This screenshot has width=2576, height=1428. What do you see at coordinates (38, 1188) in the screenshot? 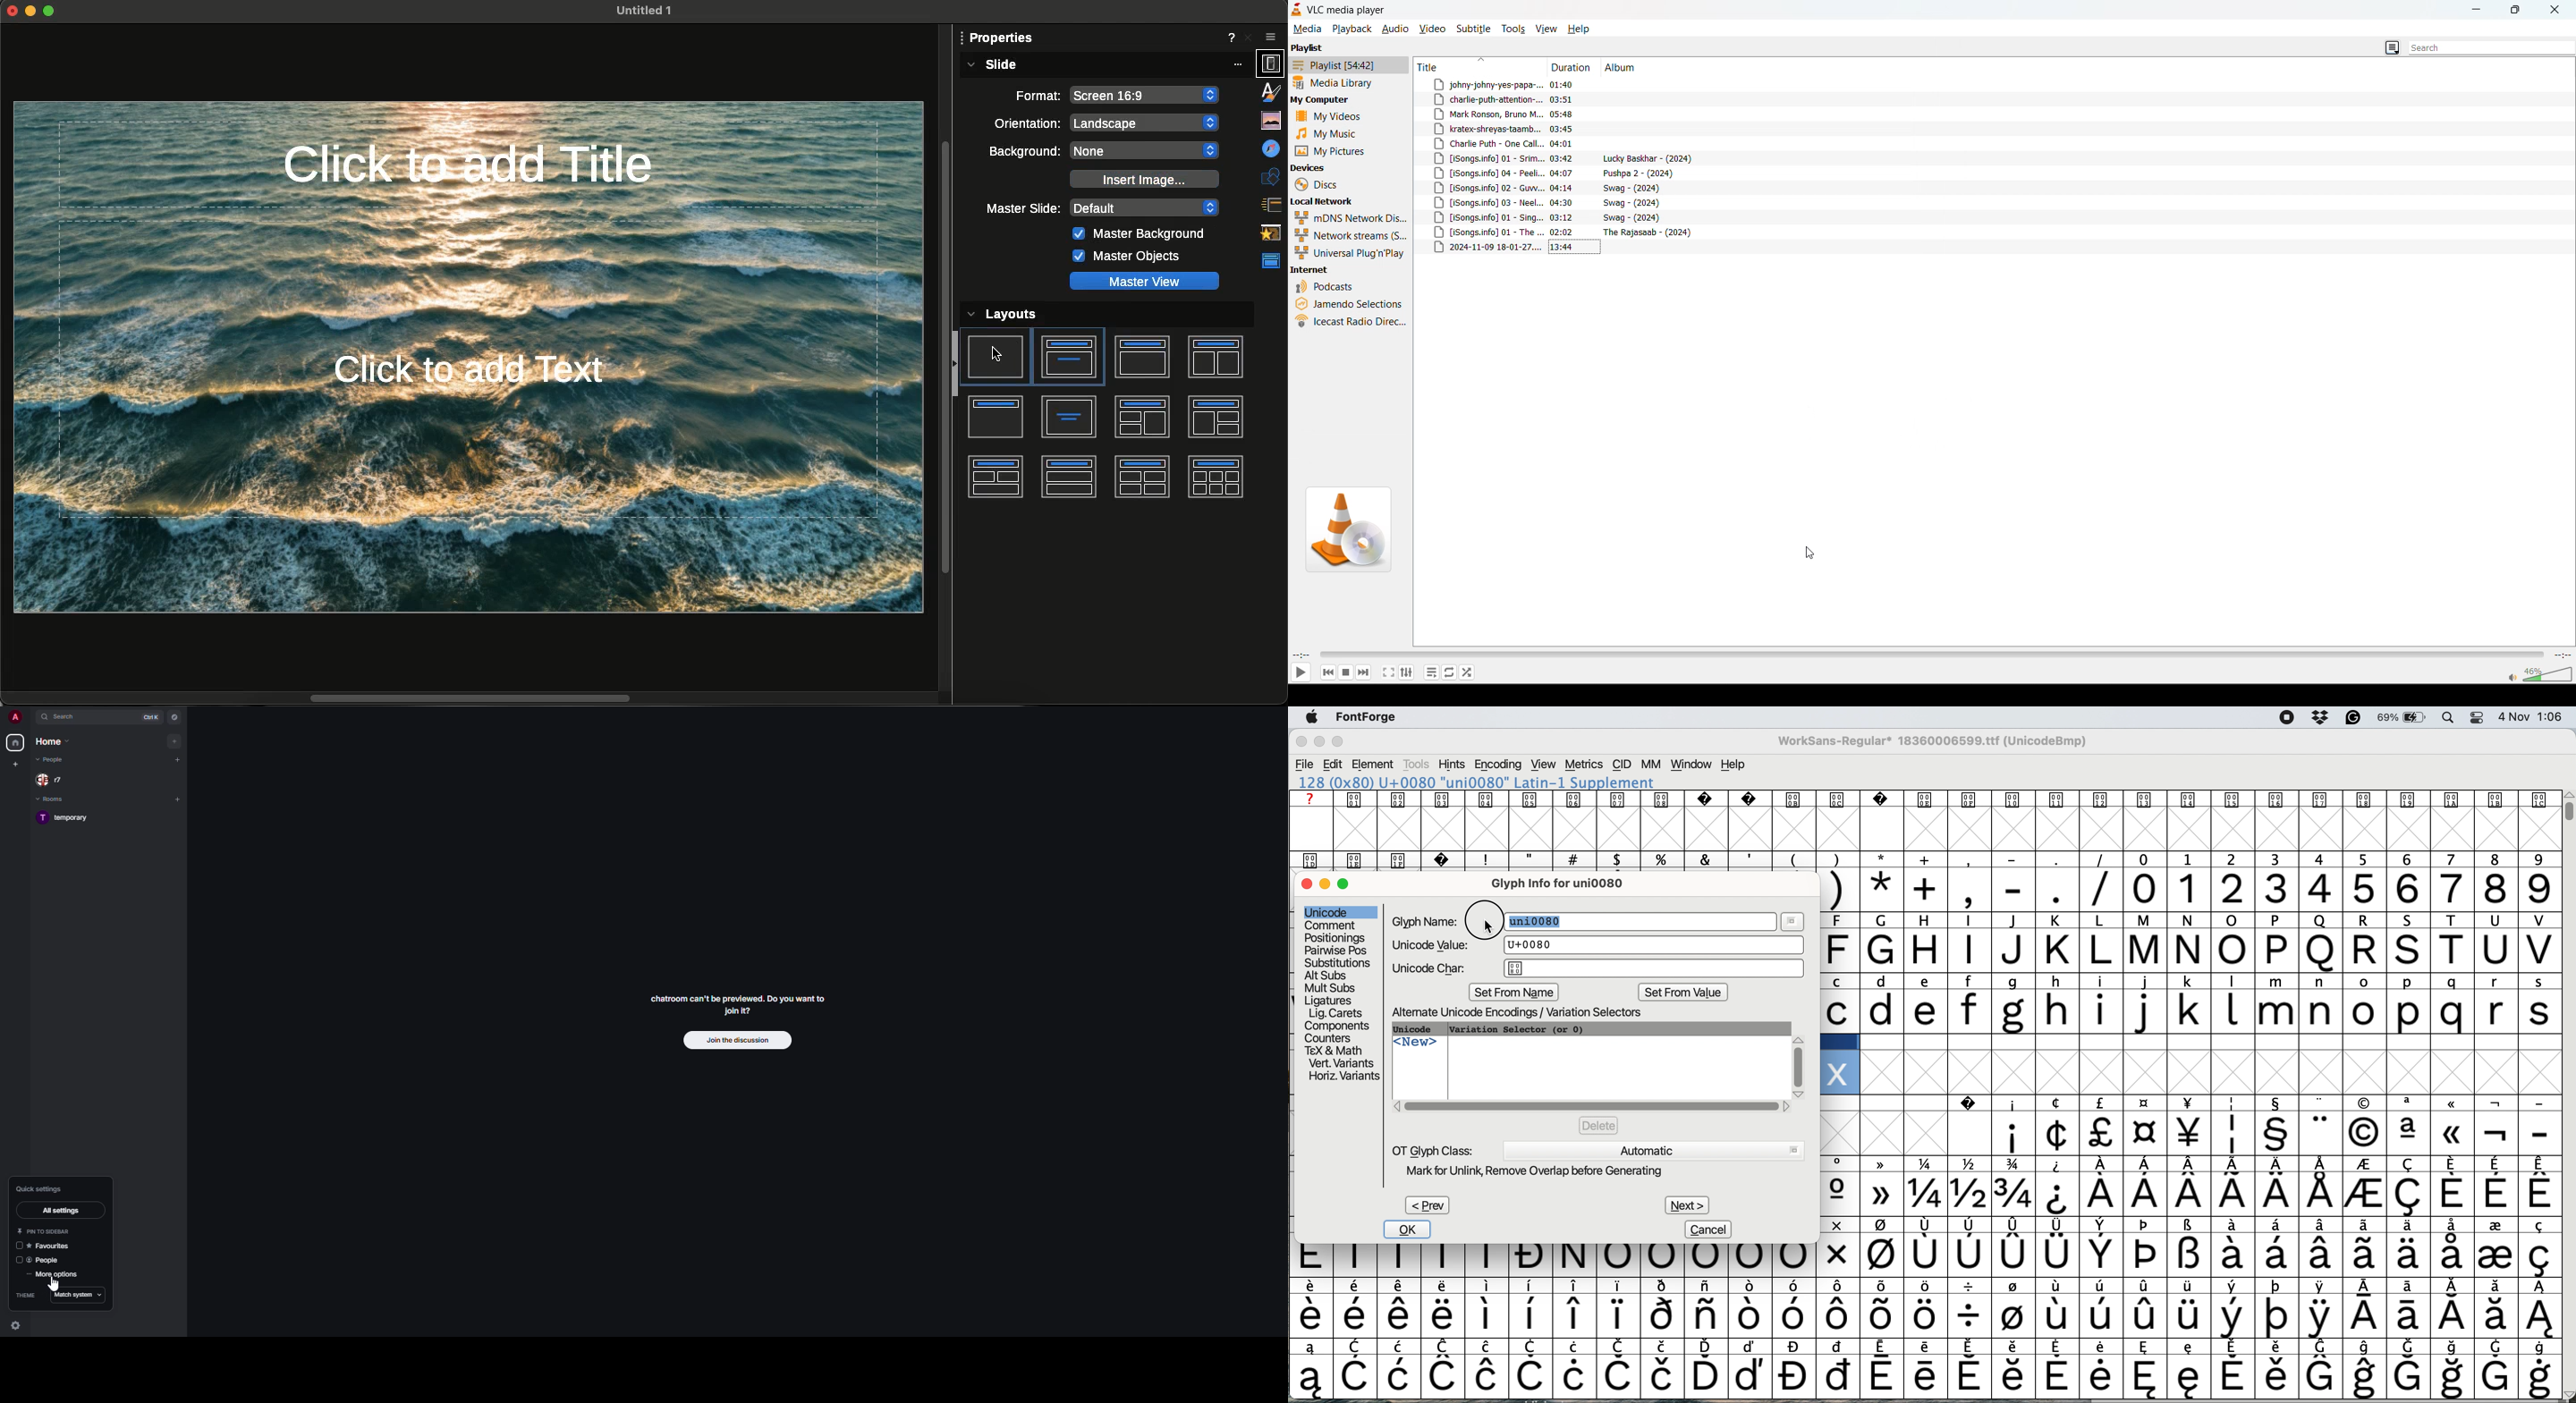
I see `quick settings` at bounding box center [38, 1188].